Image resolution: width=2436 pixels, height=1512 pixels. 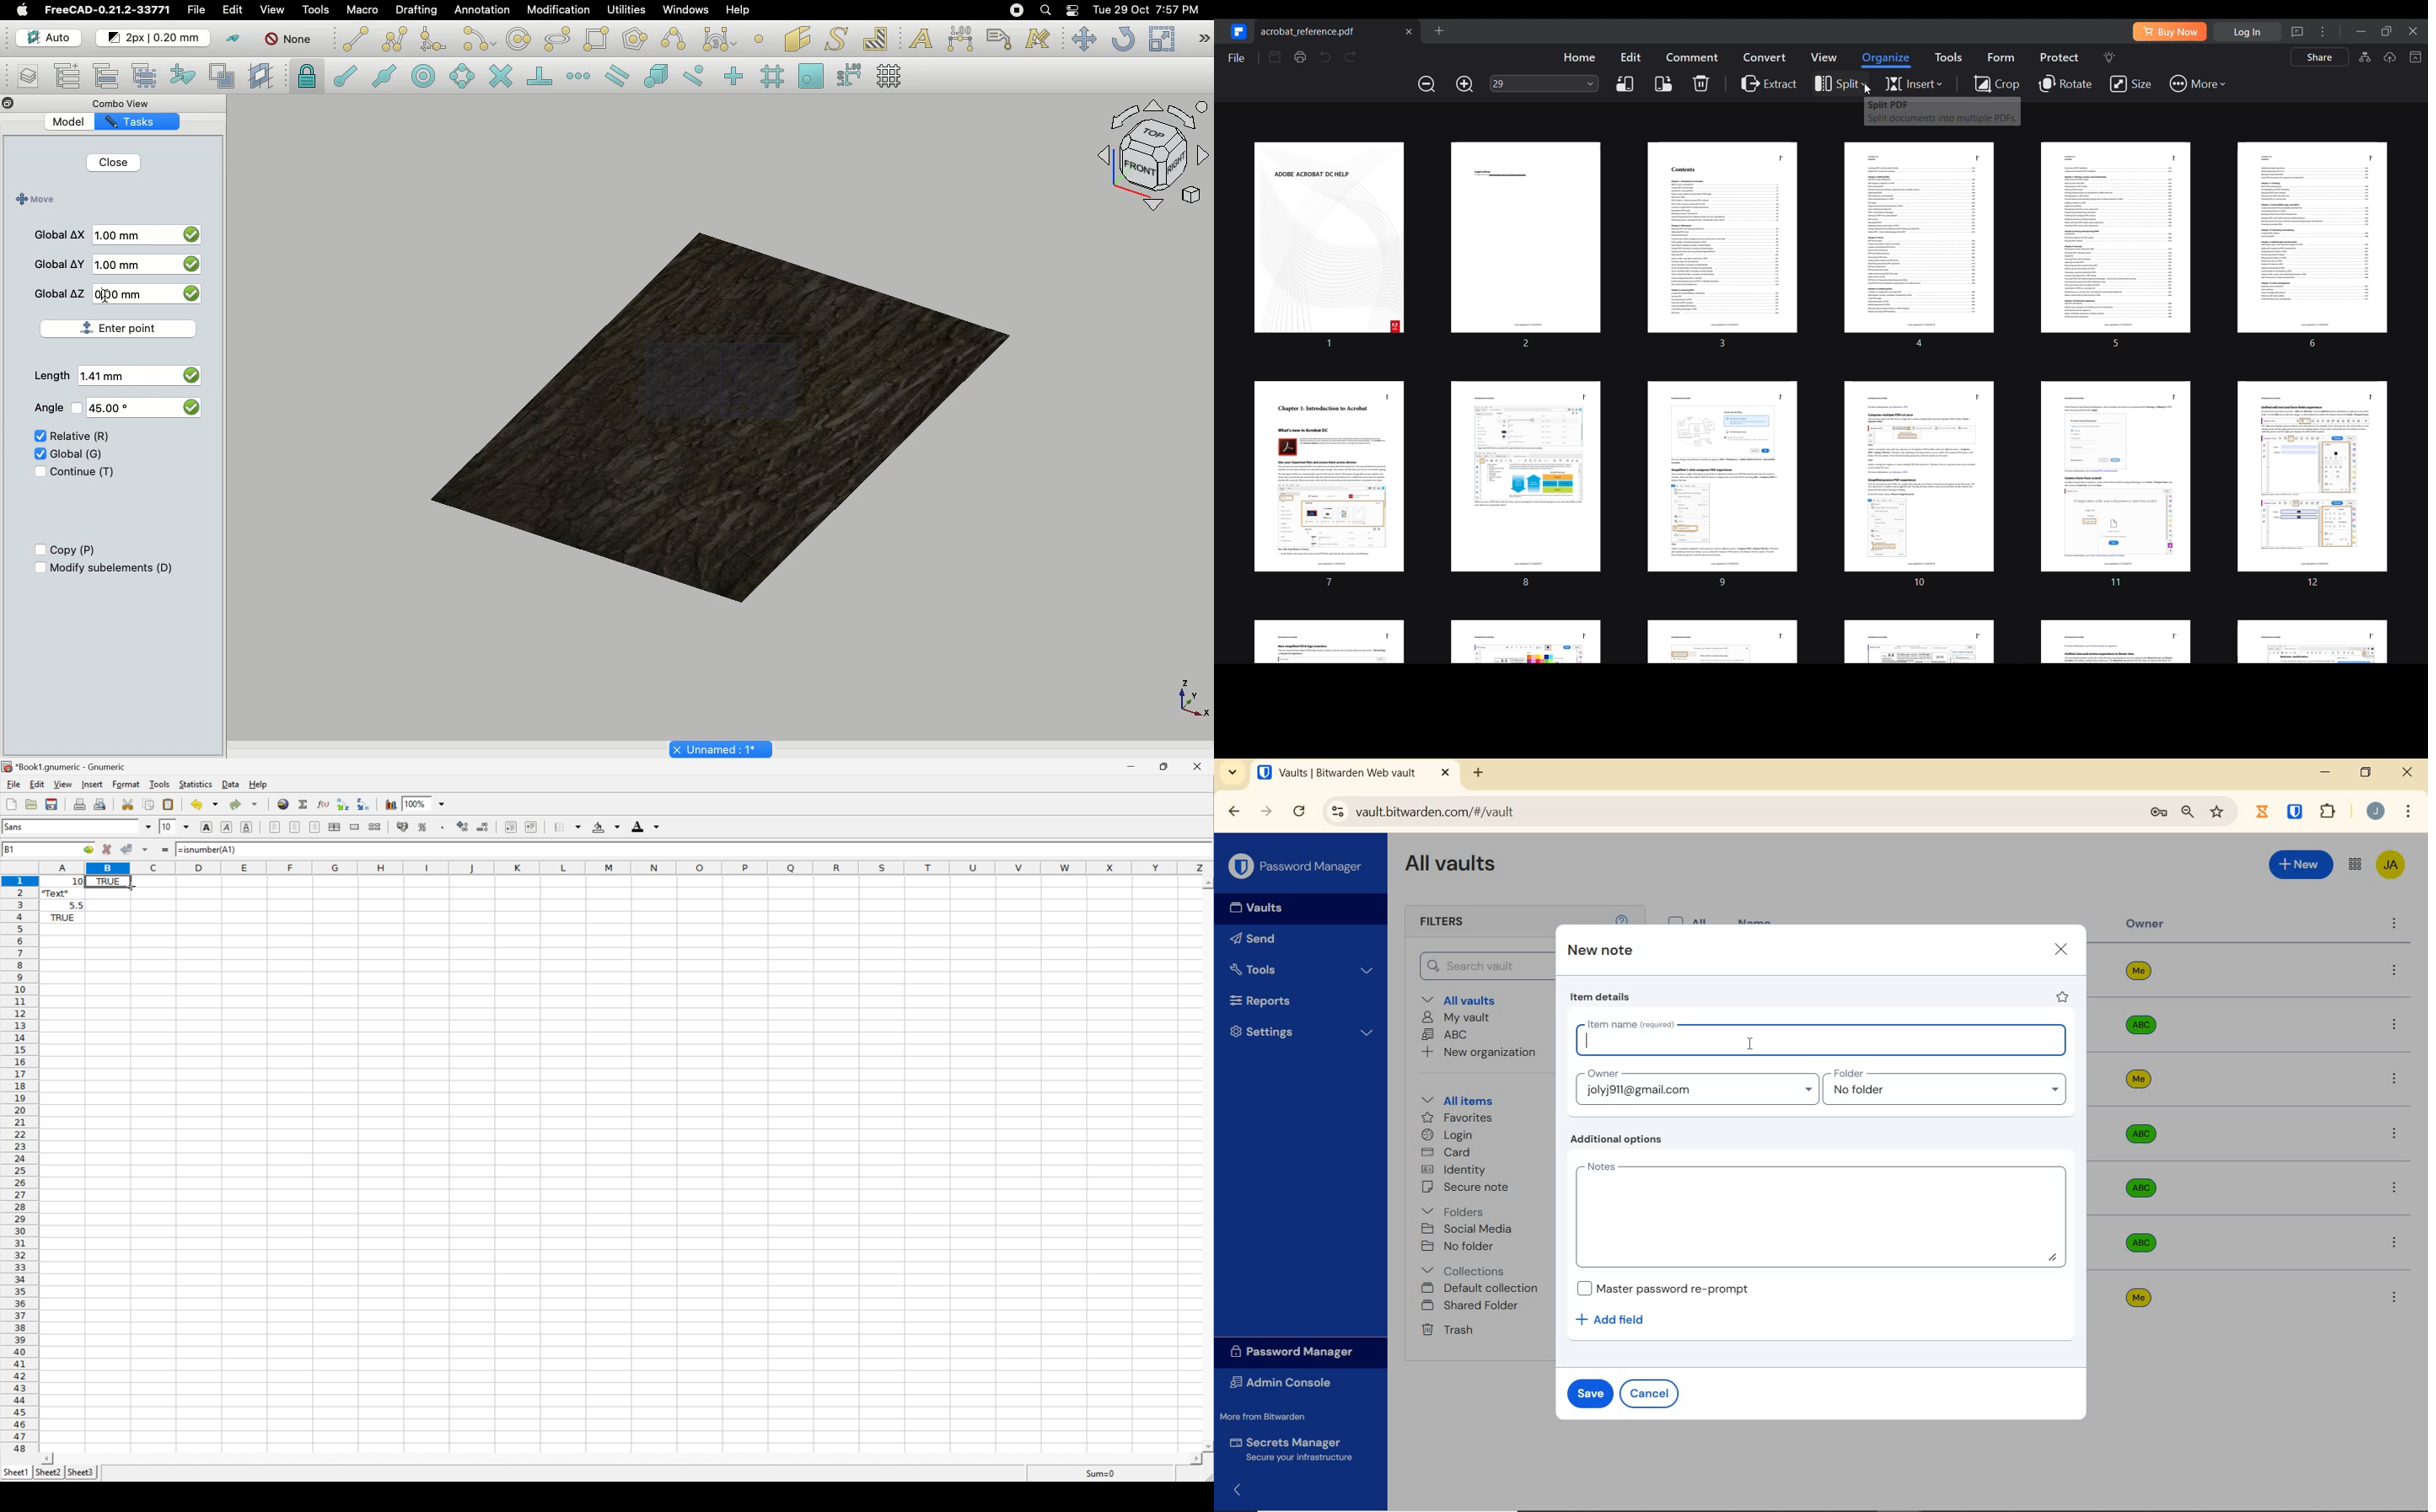 What do you see at coordinates (50, 38) in the screenshot?
I see `Auto` at bounding box center [50, 38].